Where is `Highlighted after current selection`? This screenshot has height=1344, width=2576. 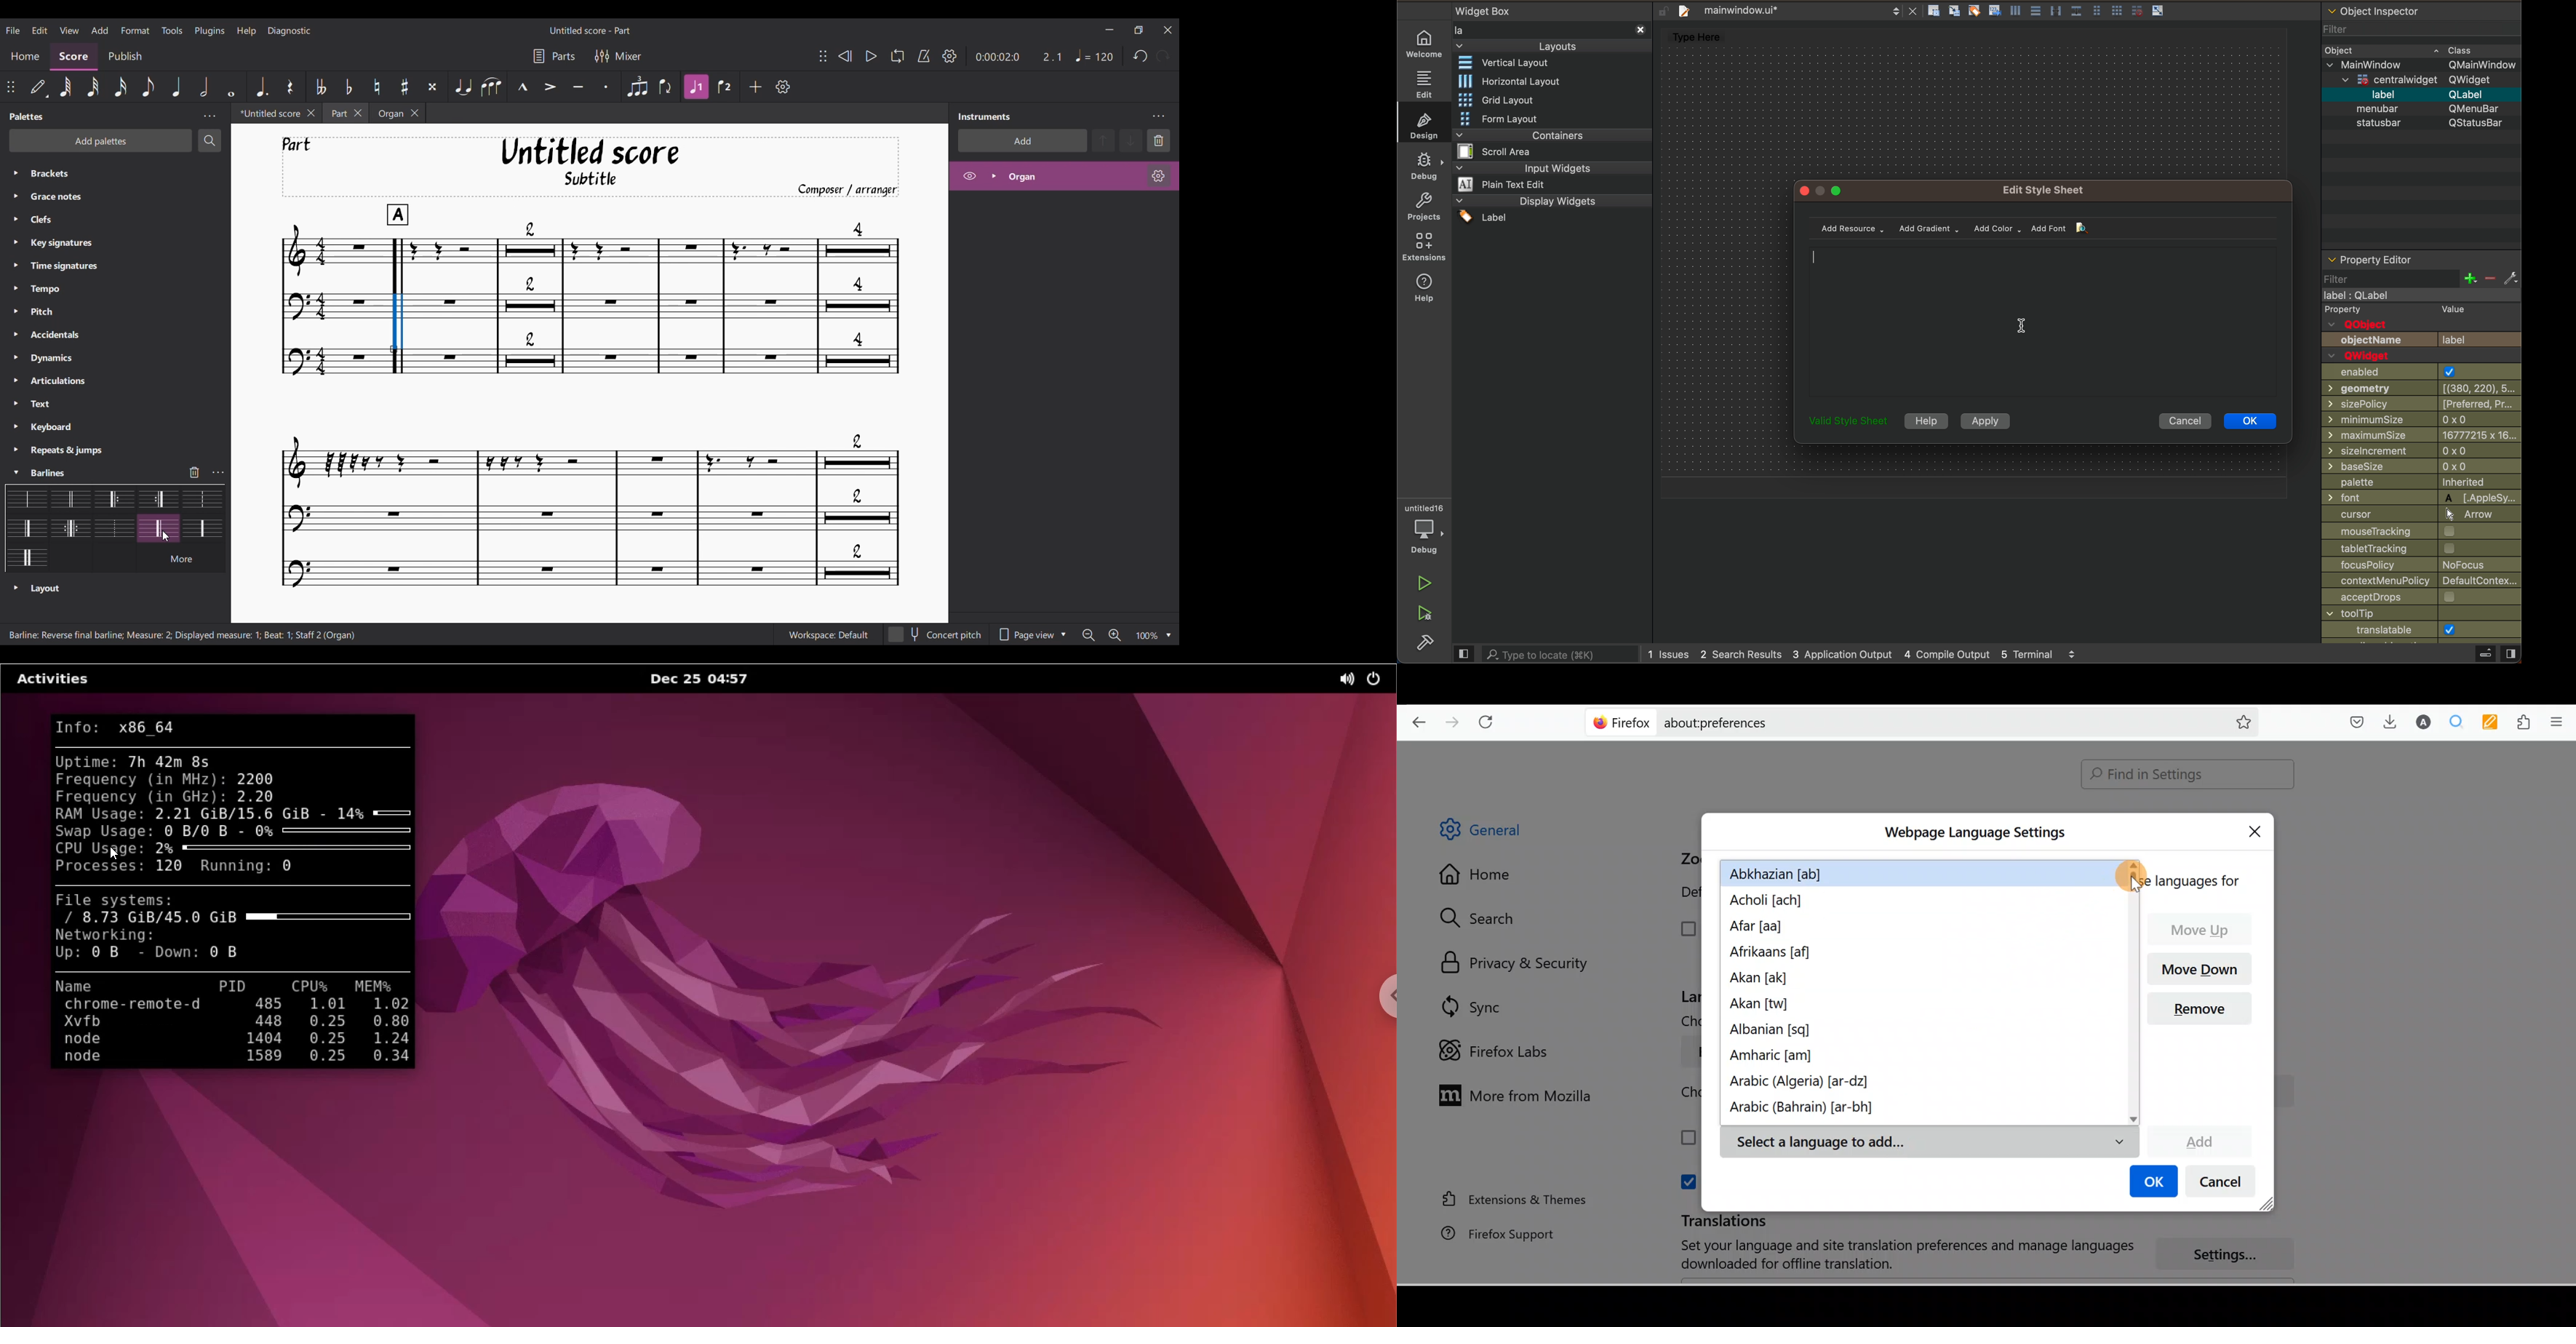
Highlighted after current selection is located at coordinates (696, 87).